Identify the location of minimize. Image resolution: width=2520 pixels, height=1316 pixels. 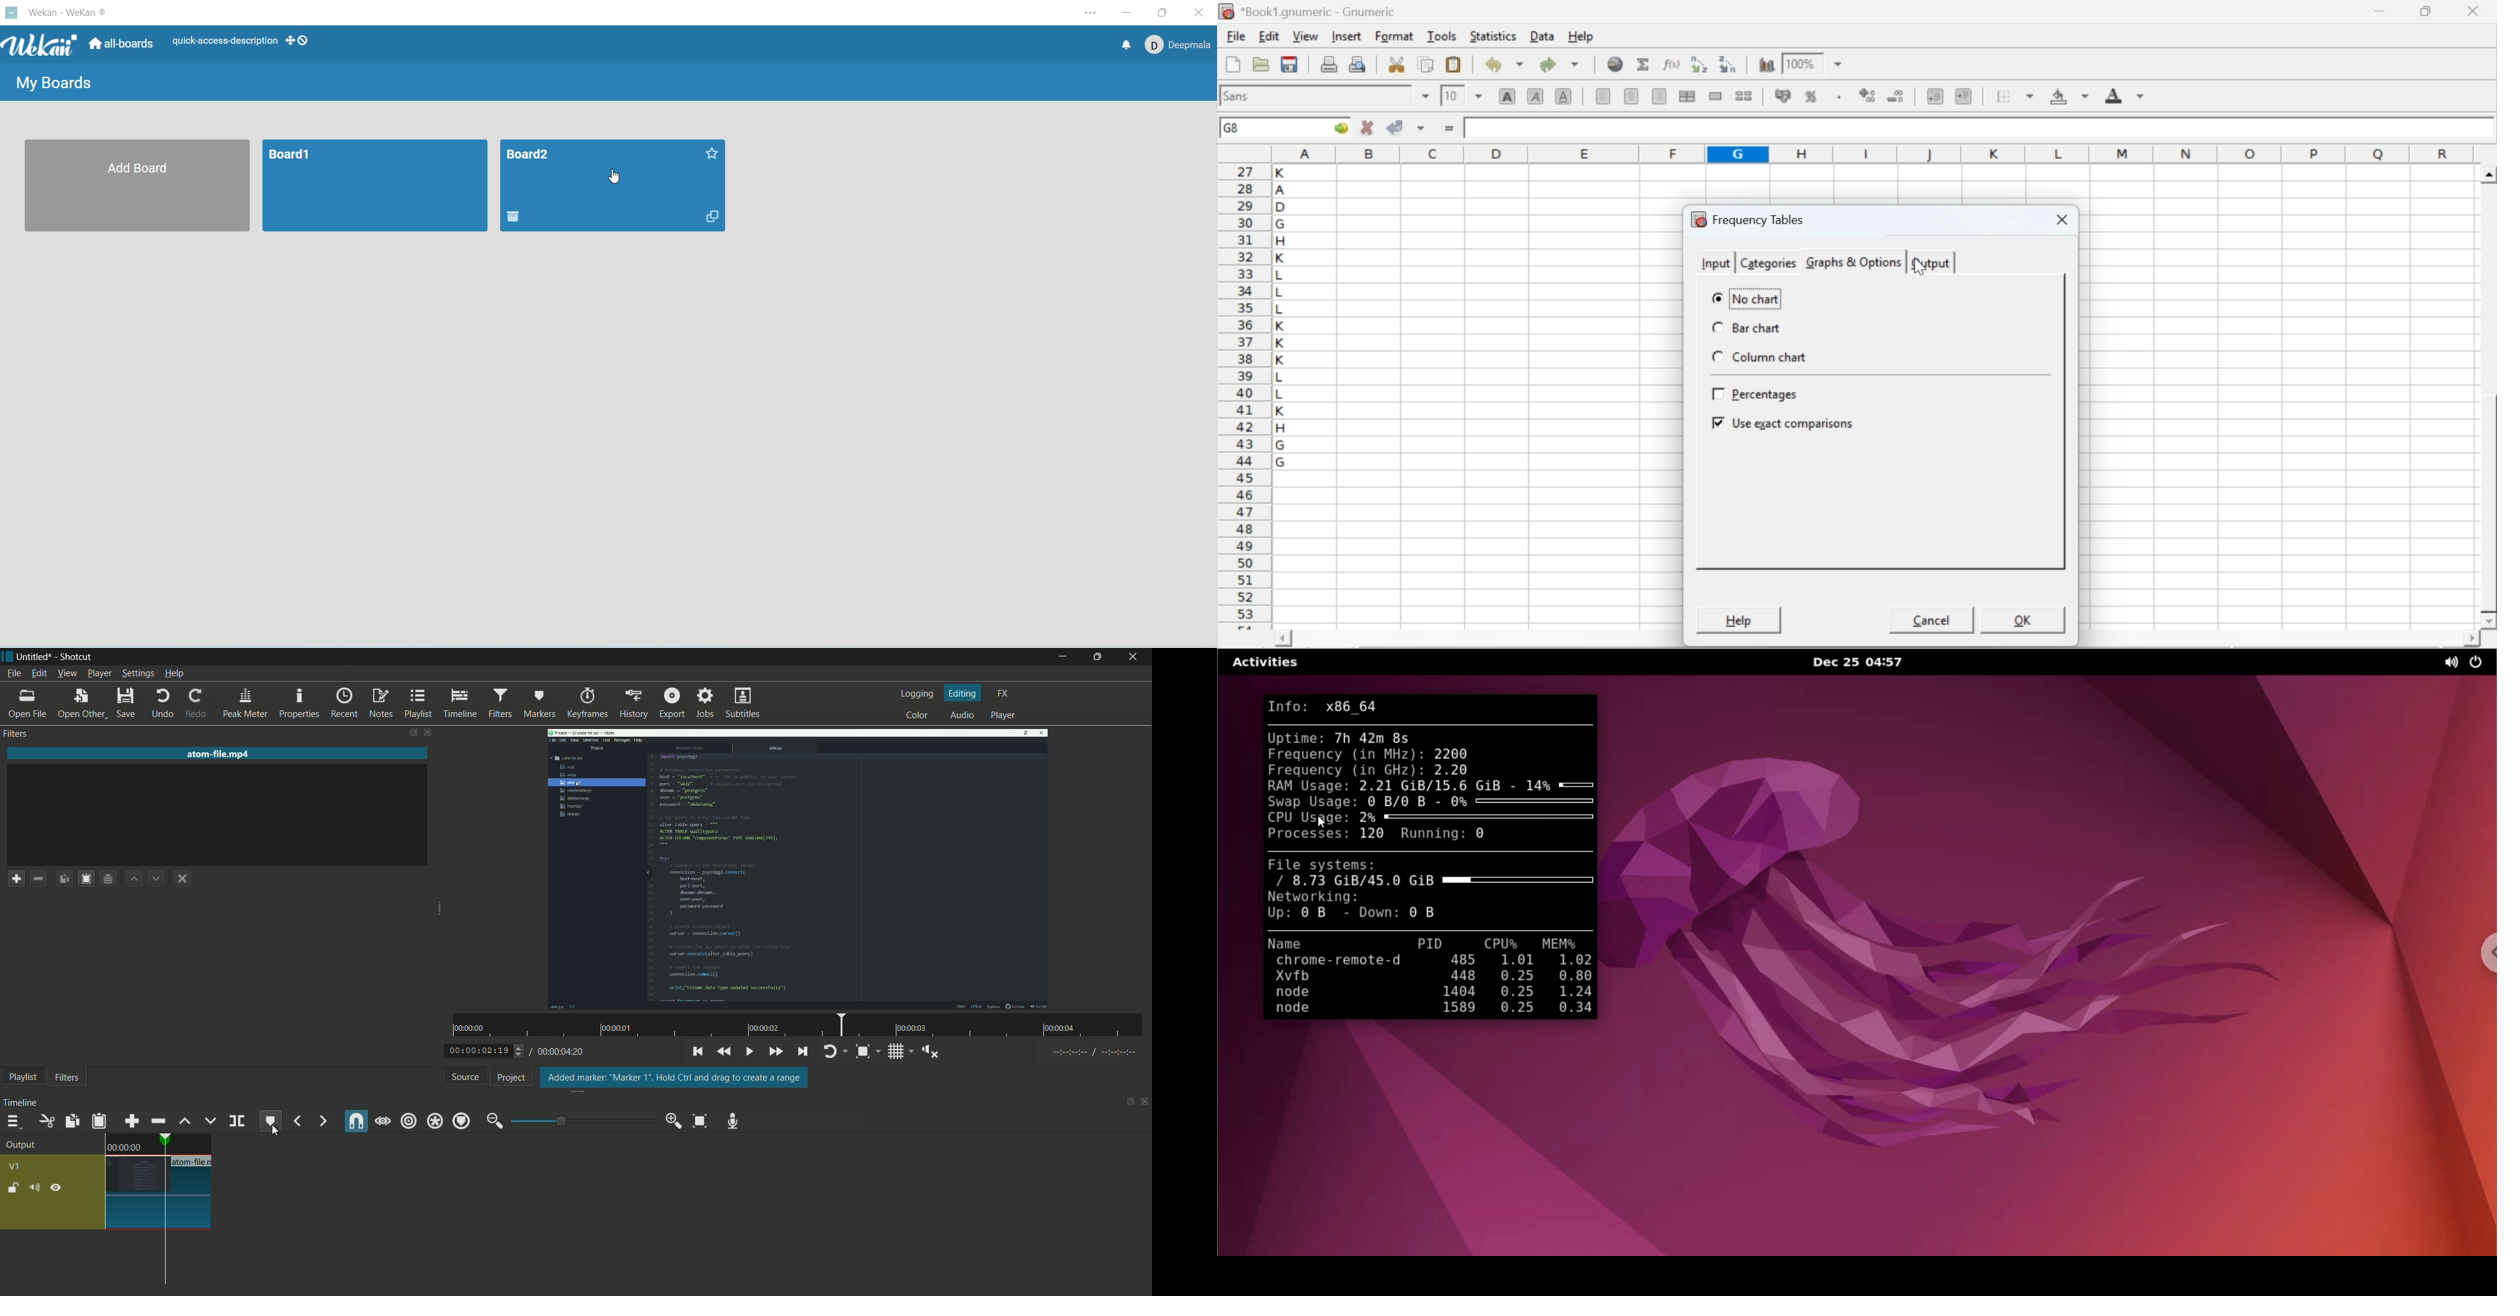
(1063, 658).